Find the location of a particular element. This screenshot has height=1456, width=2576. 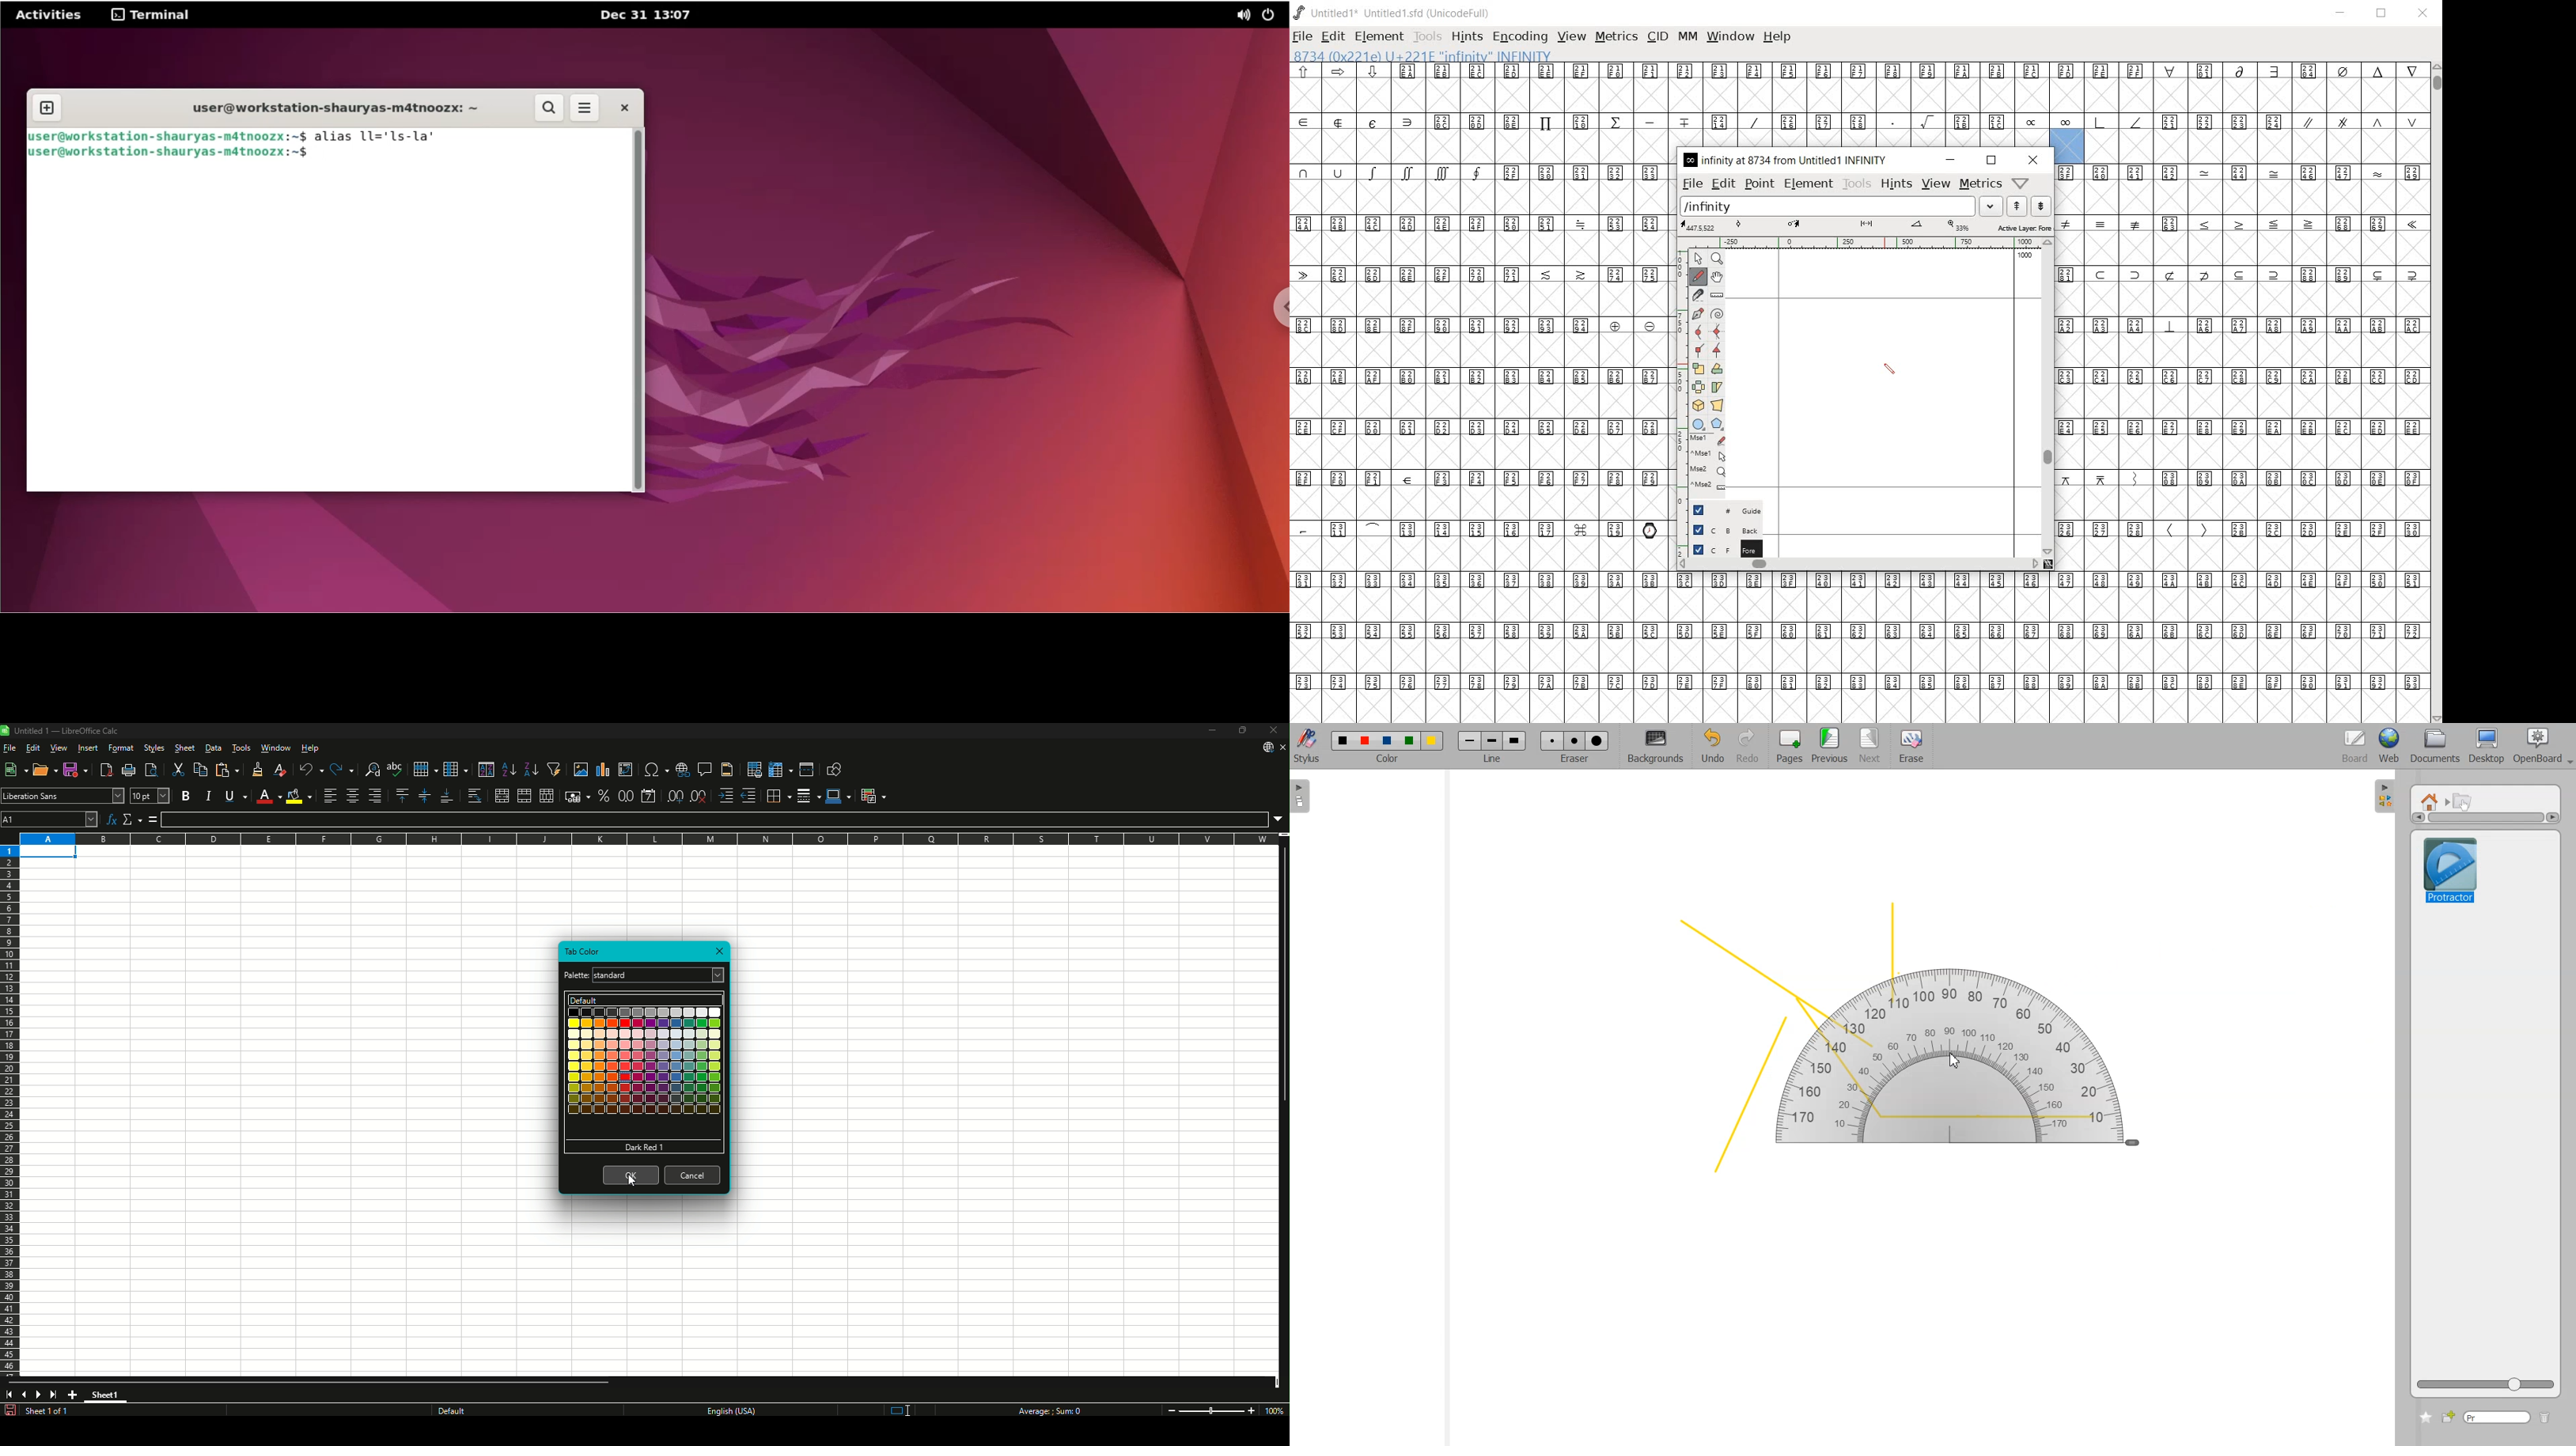

small letters a b is located at coordinates (2417, 172).